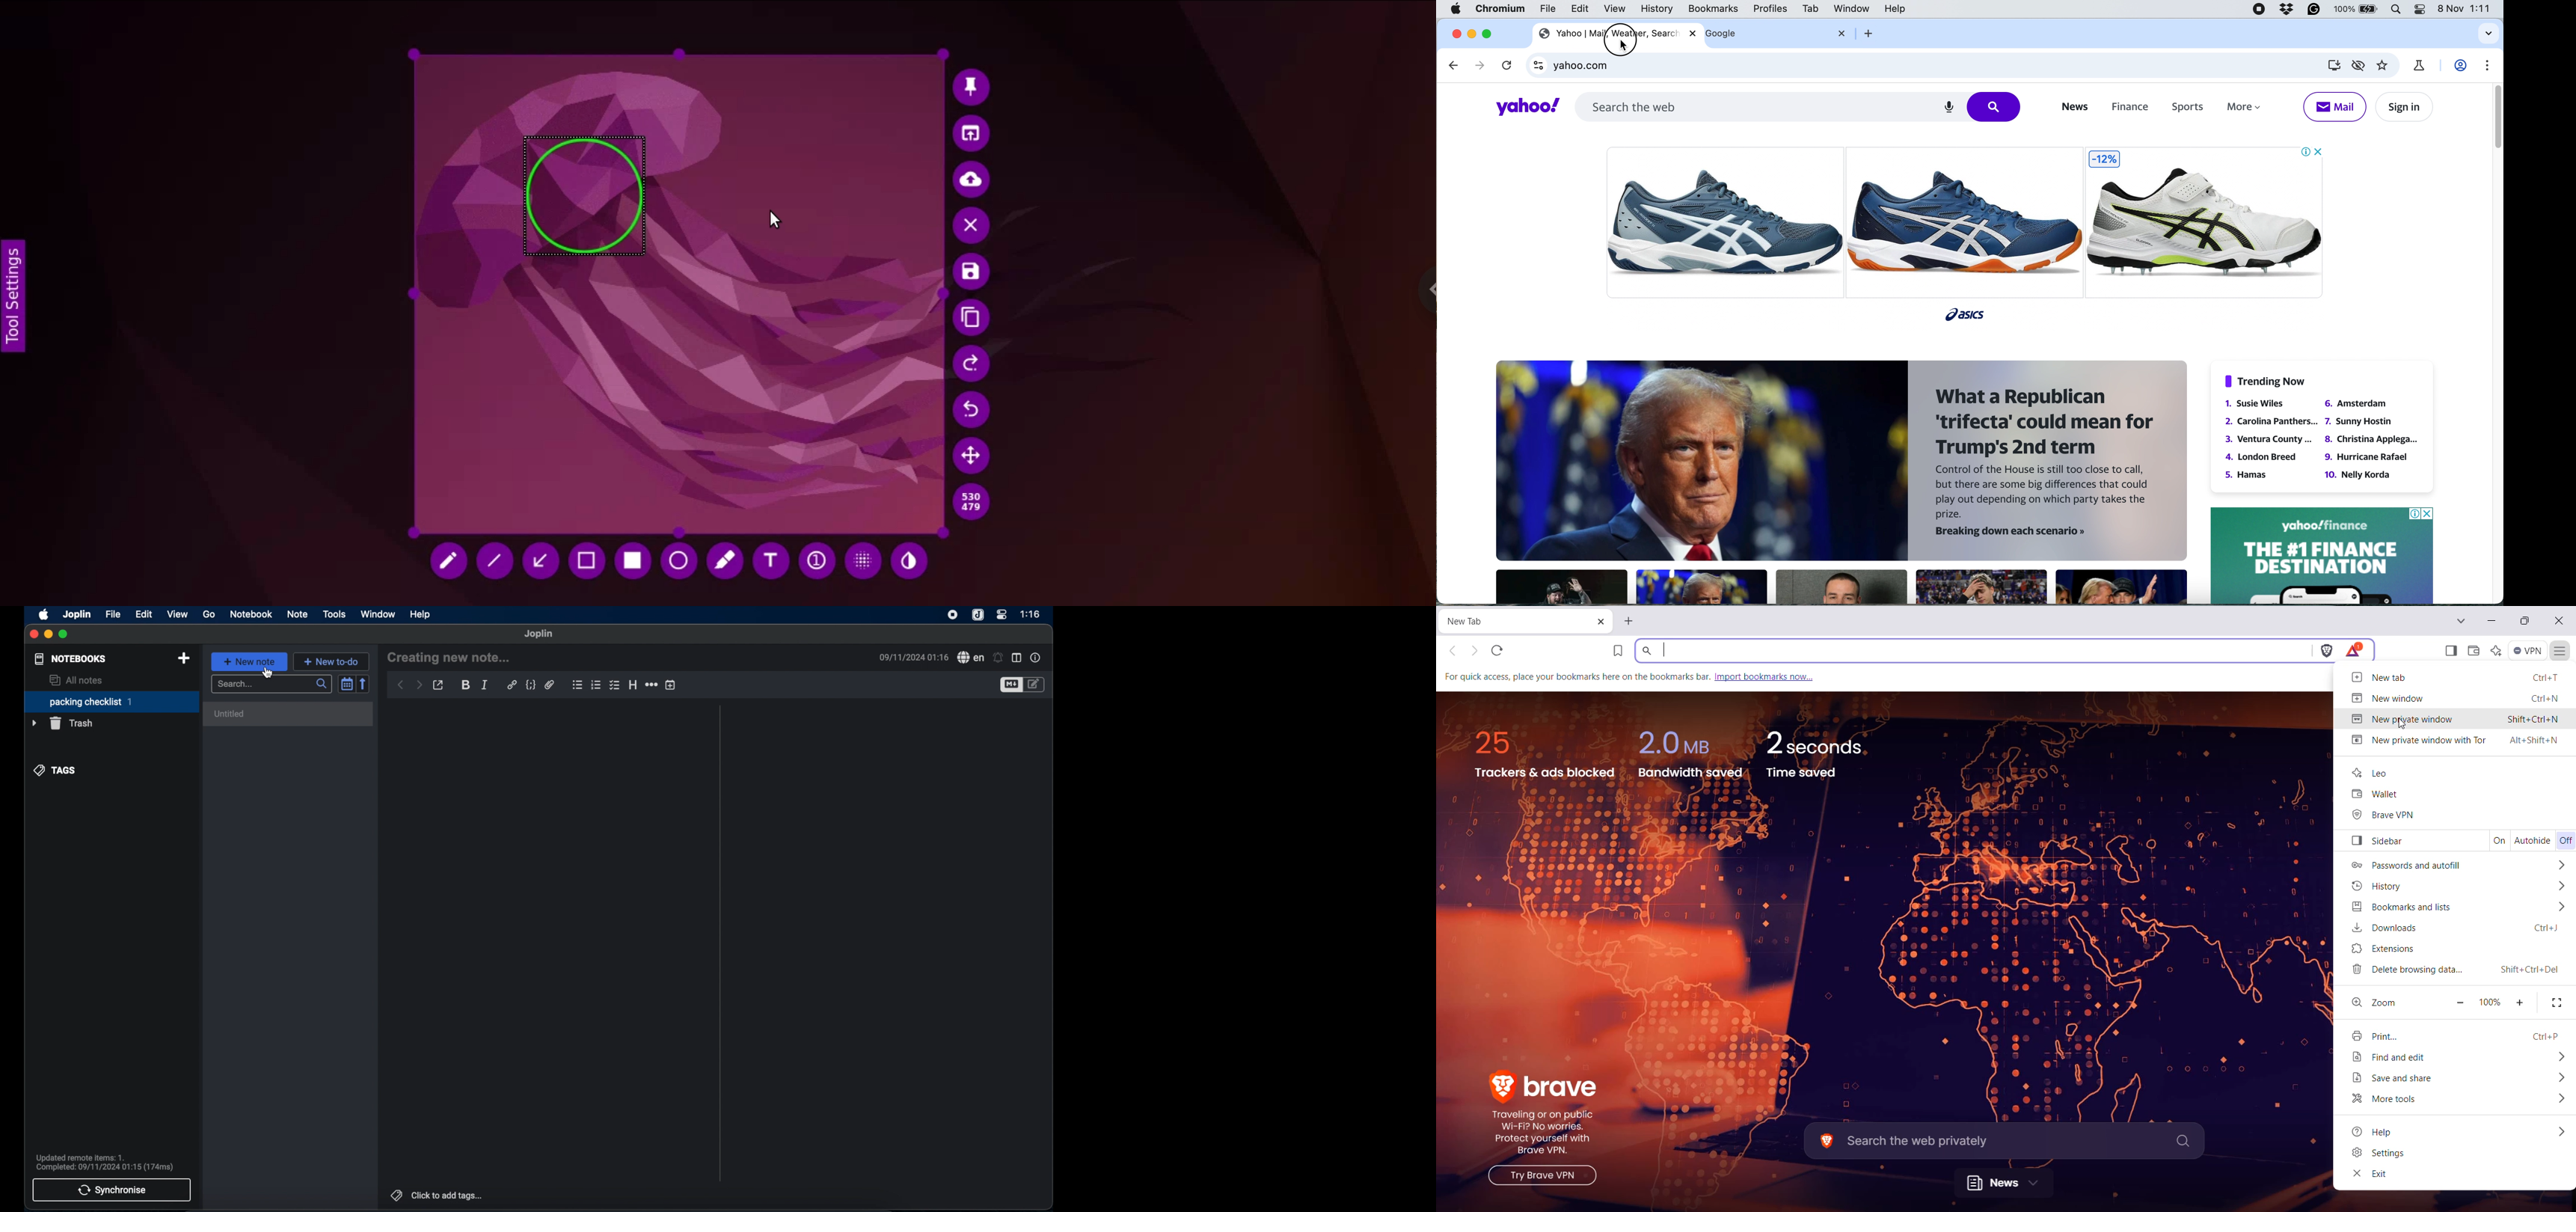 This screenshot has width=2576, height=1232. Describe the element at coordinates (2462, 66) in the screenshot. I see `profile` at that location.